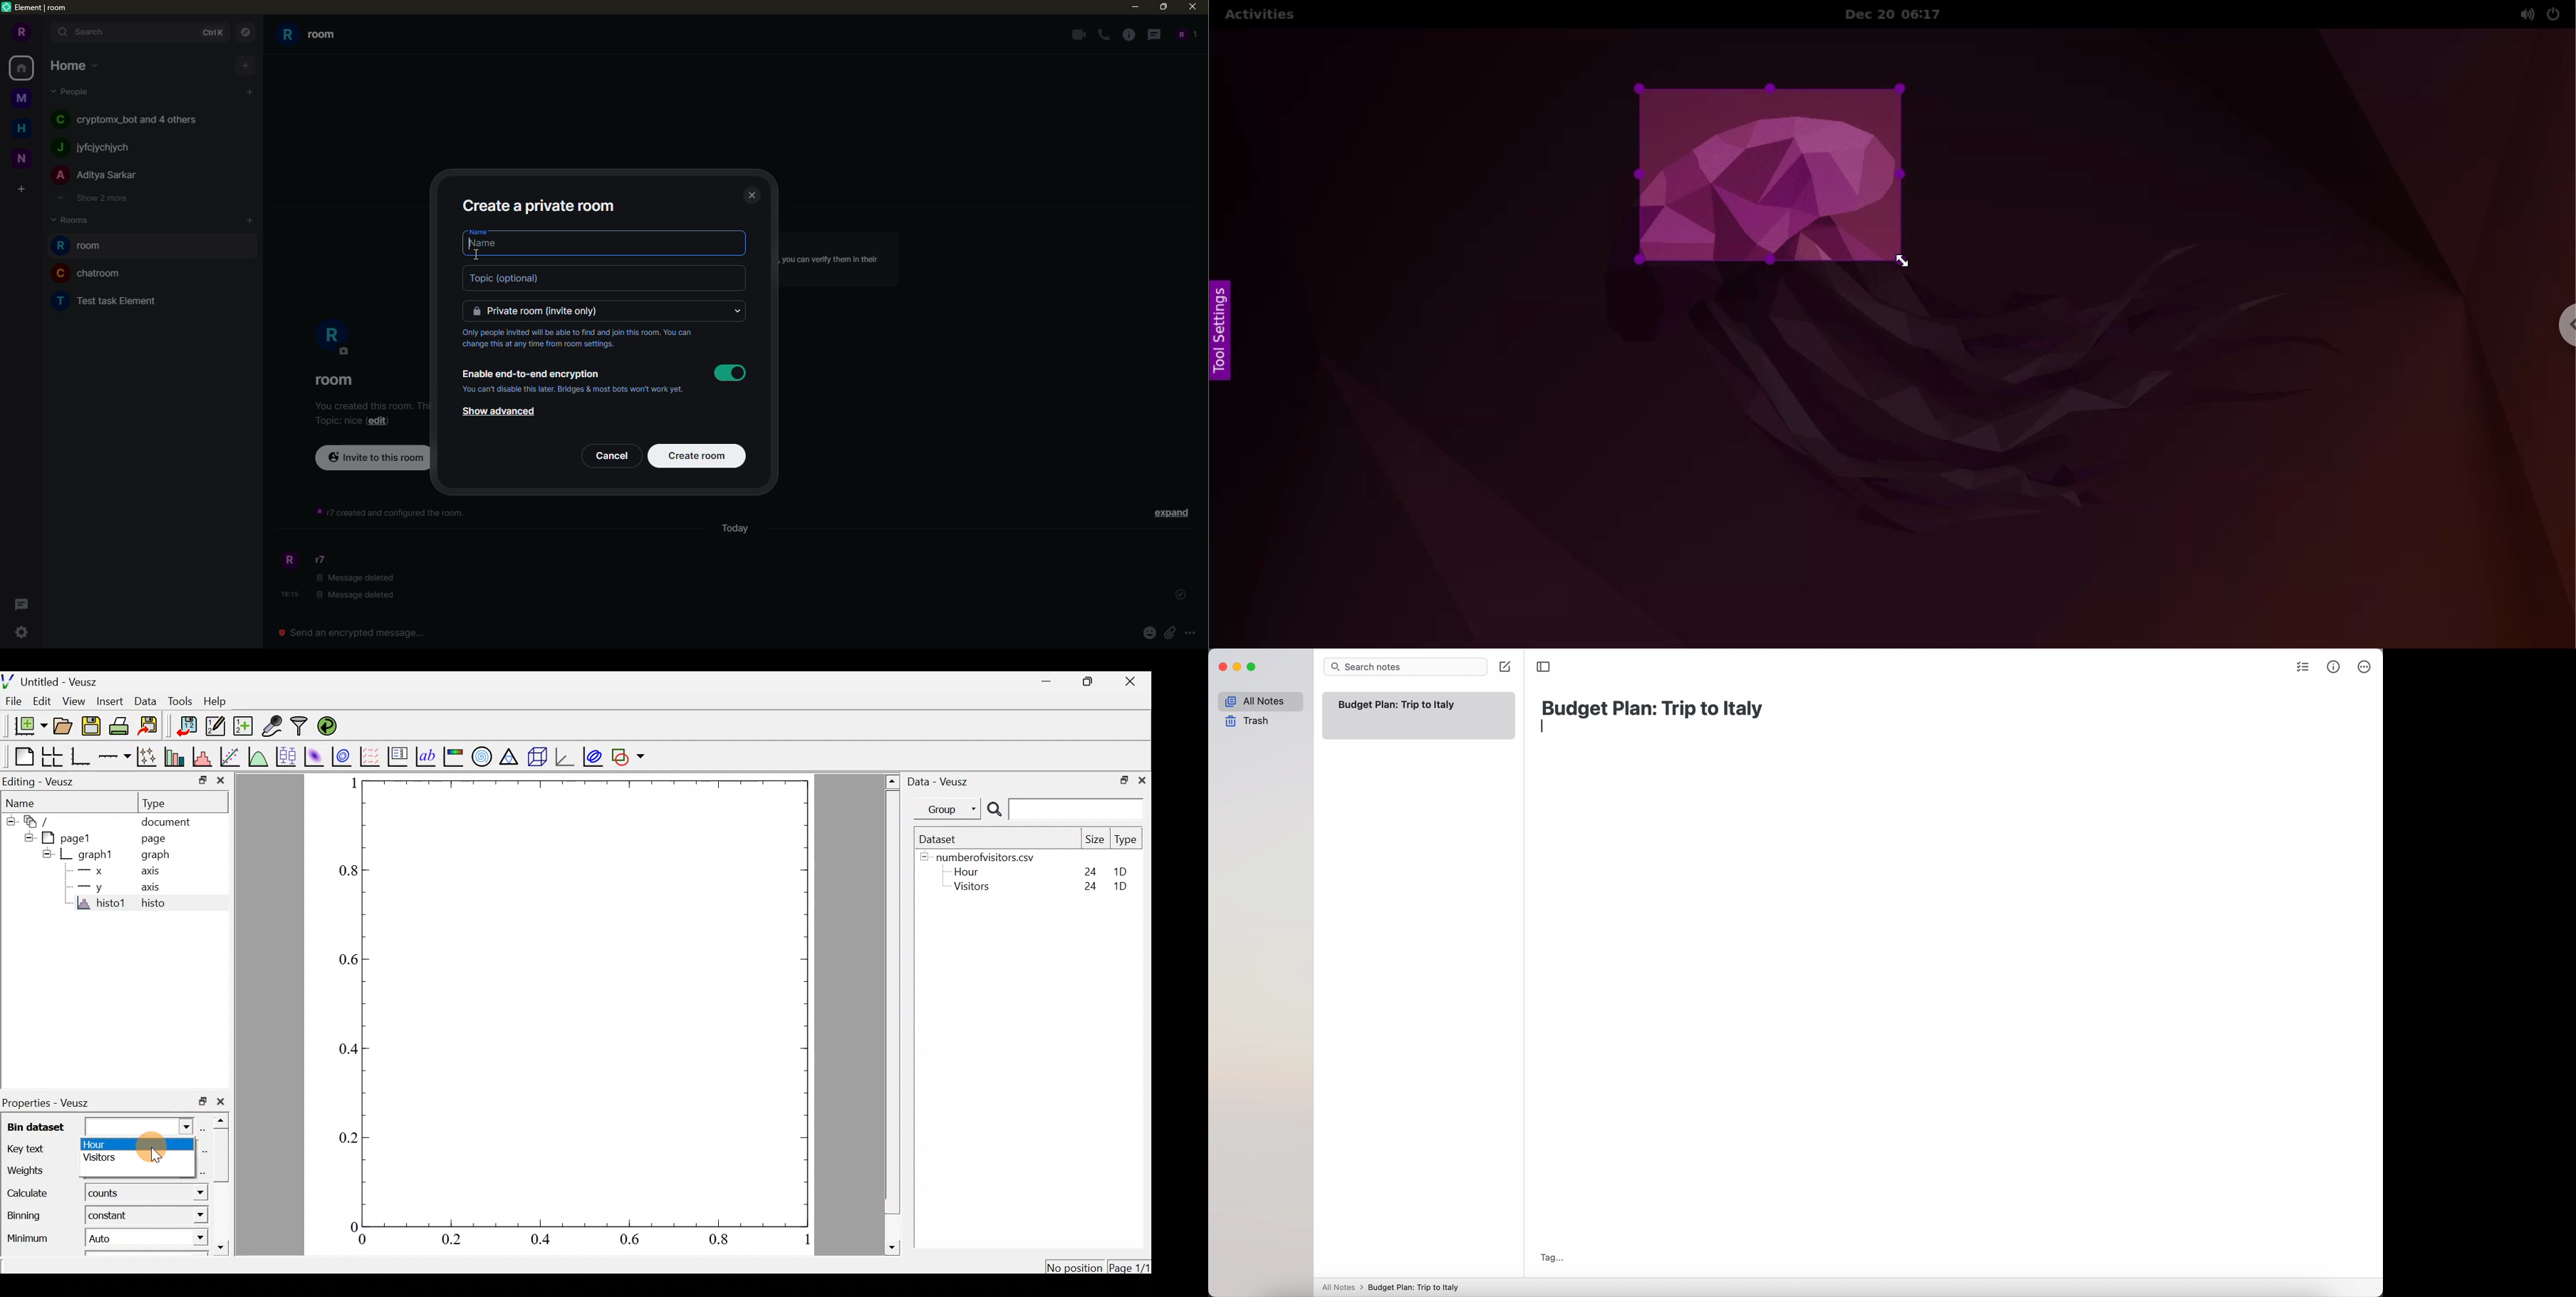  Describe the element at coordinates (1128, 1266) in the screenshot. I see `Page1/1` at that location.